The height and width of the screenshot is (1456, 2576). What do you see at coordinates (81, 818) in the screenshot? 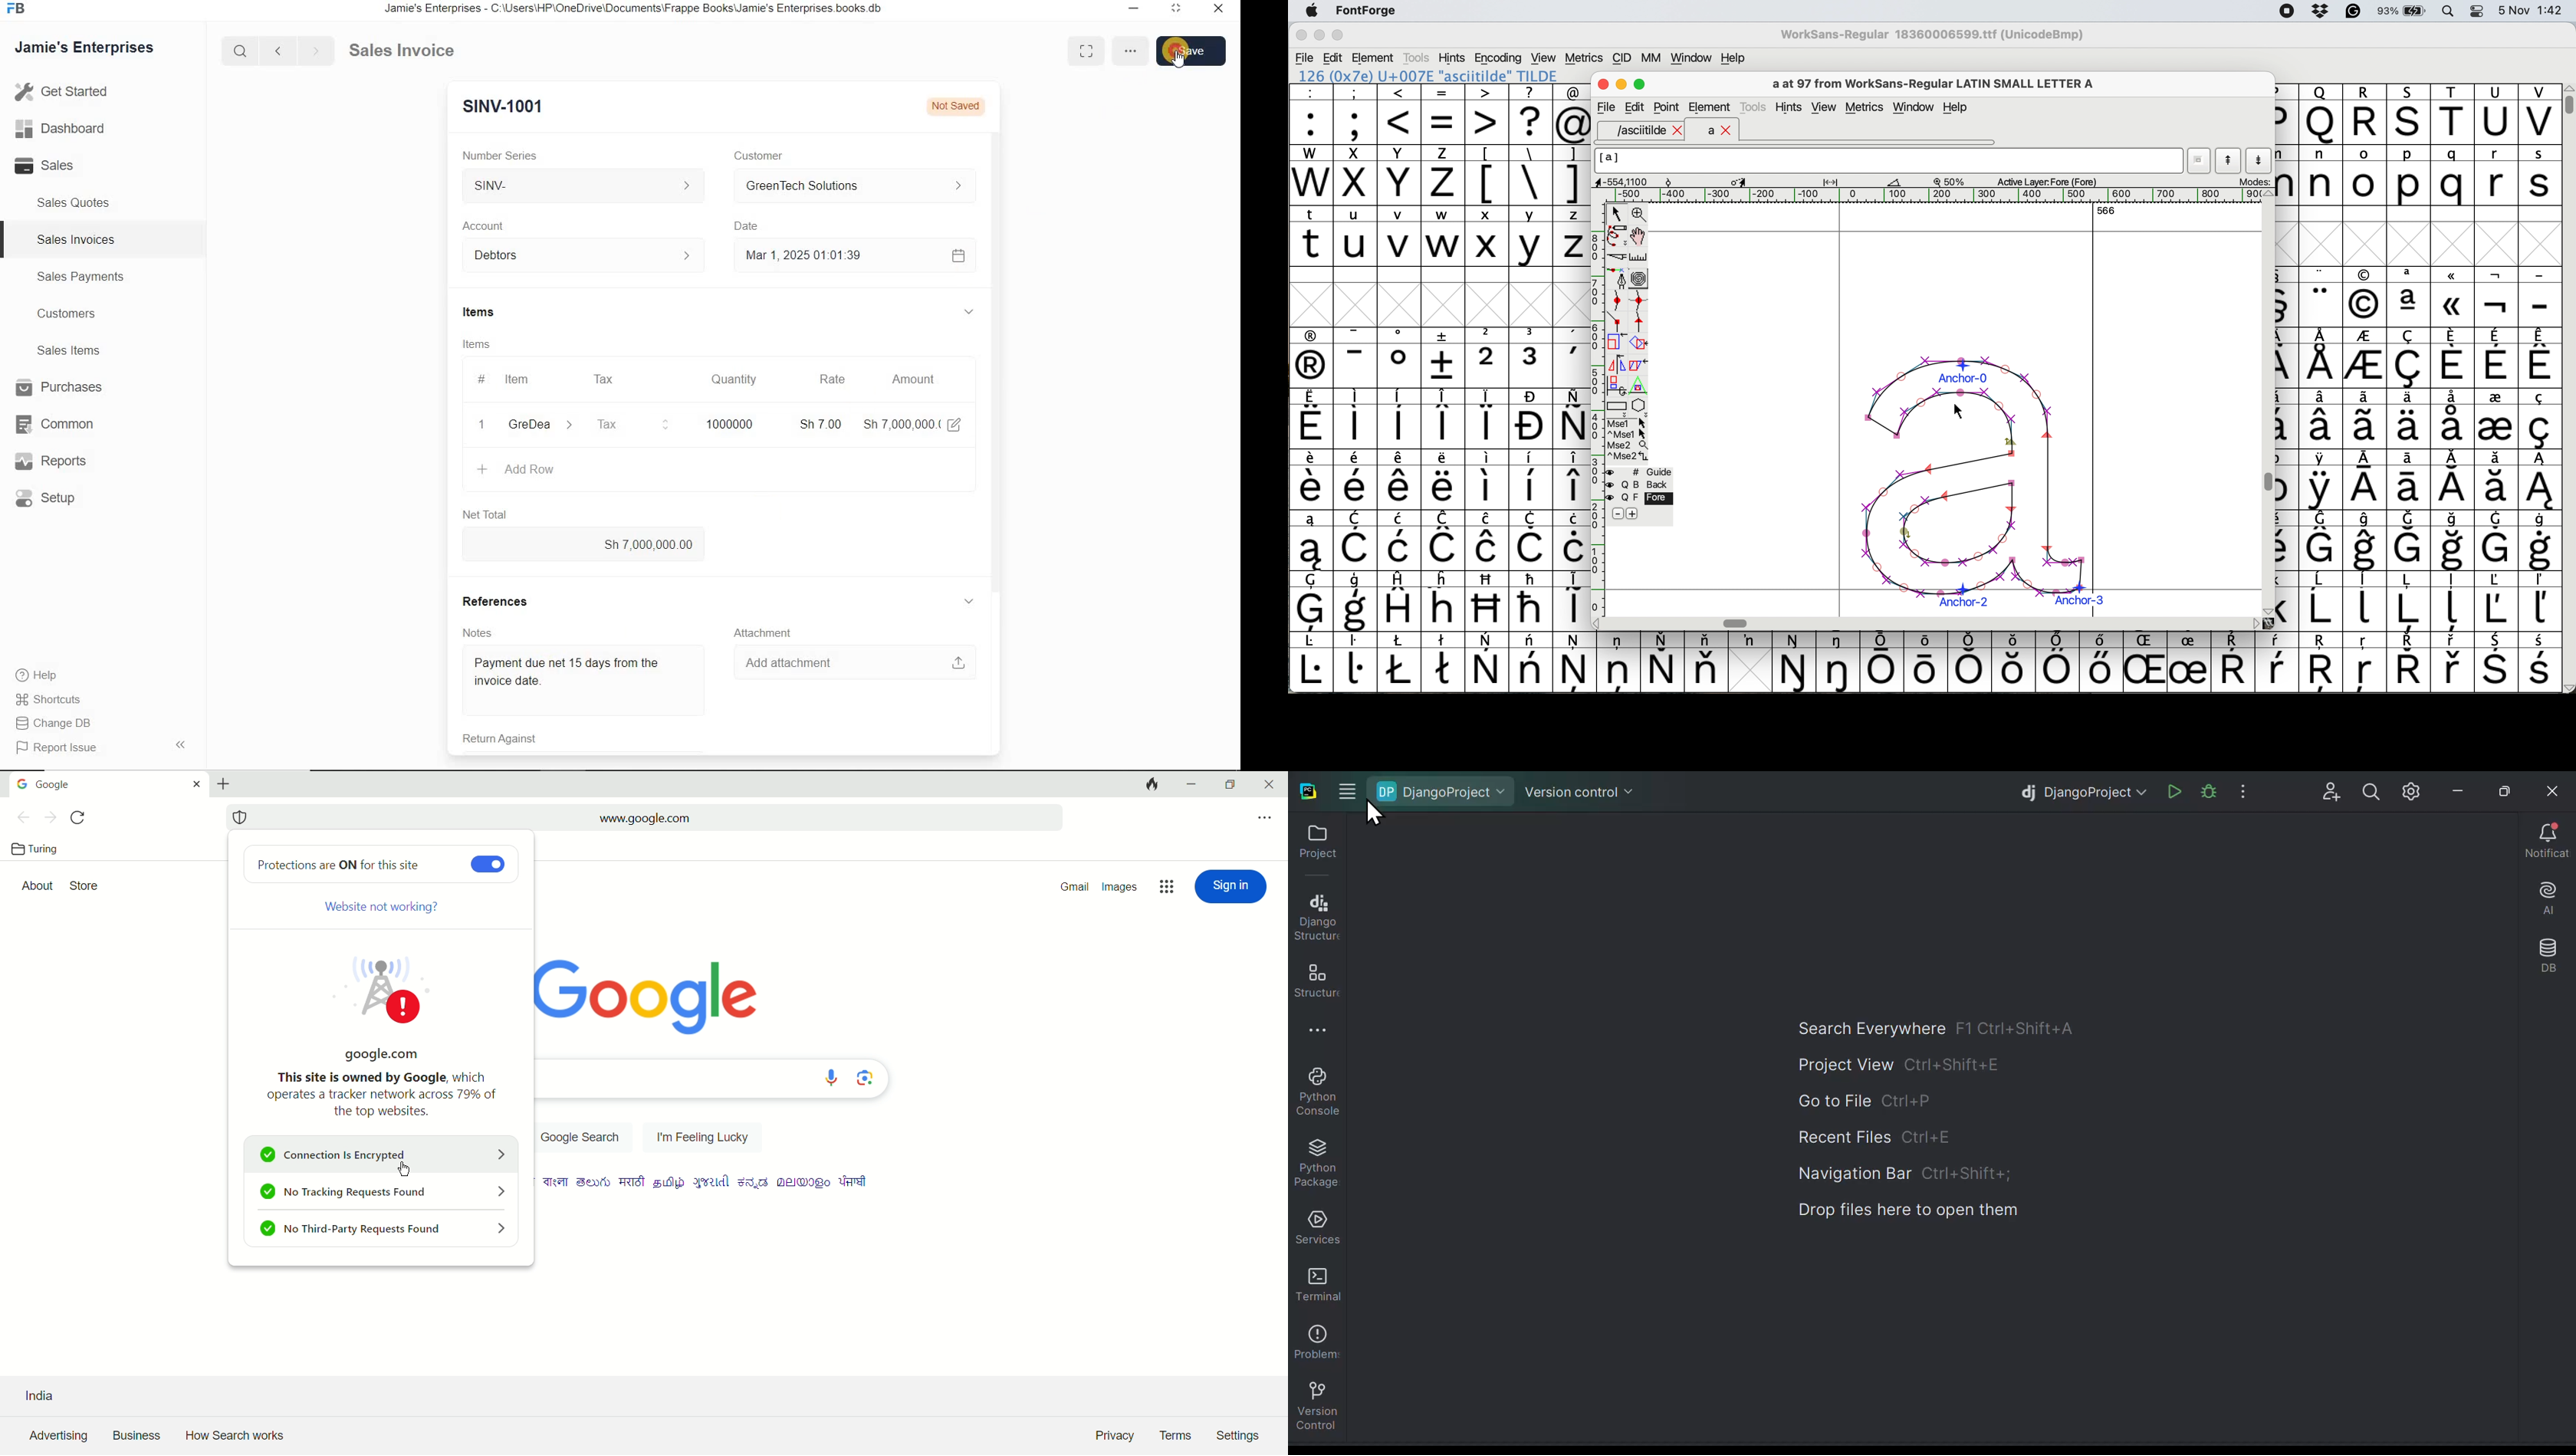
I see `refersh` at bounding box center [81, 818].